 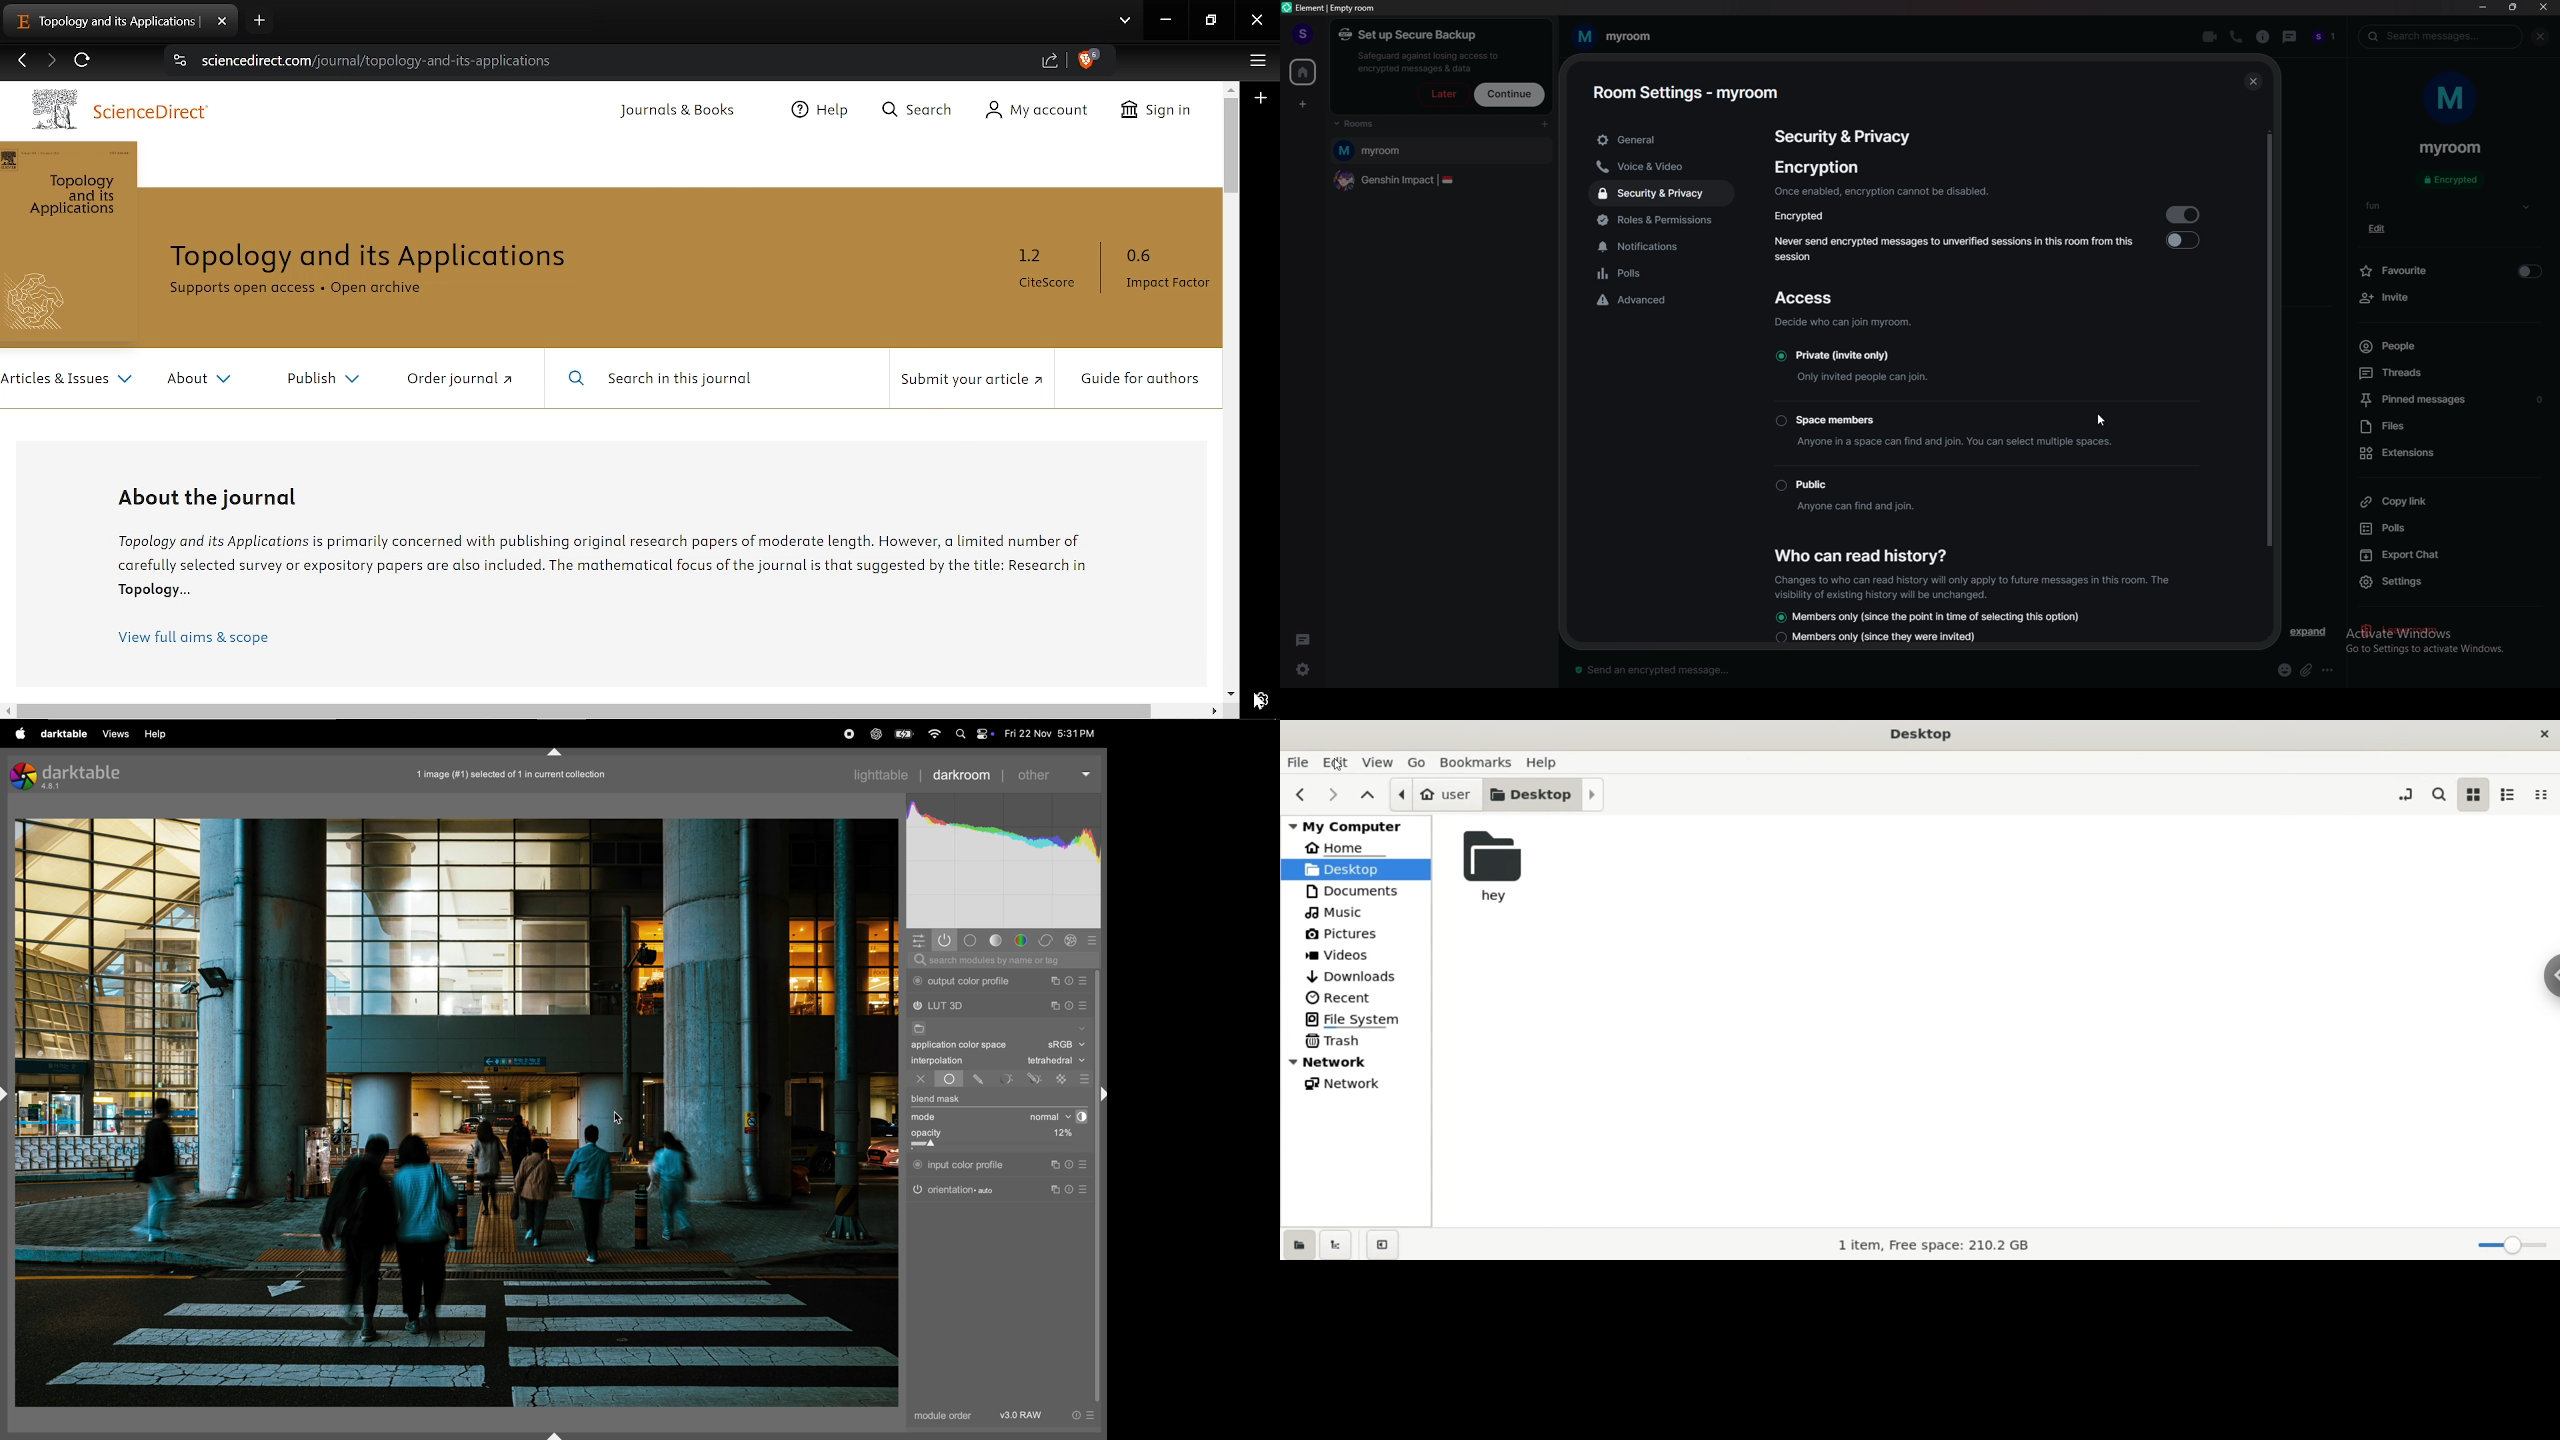 What do you see at coordinates (2290, 37) in the screenshot?
I see `threads` at bounding box center [2290, 37].